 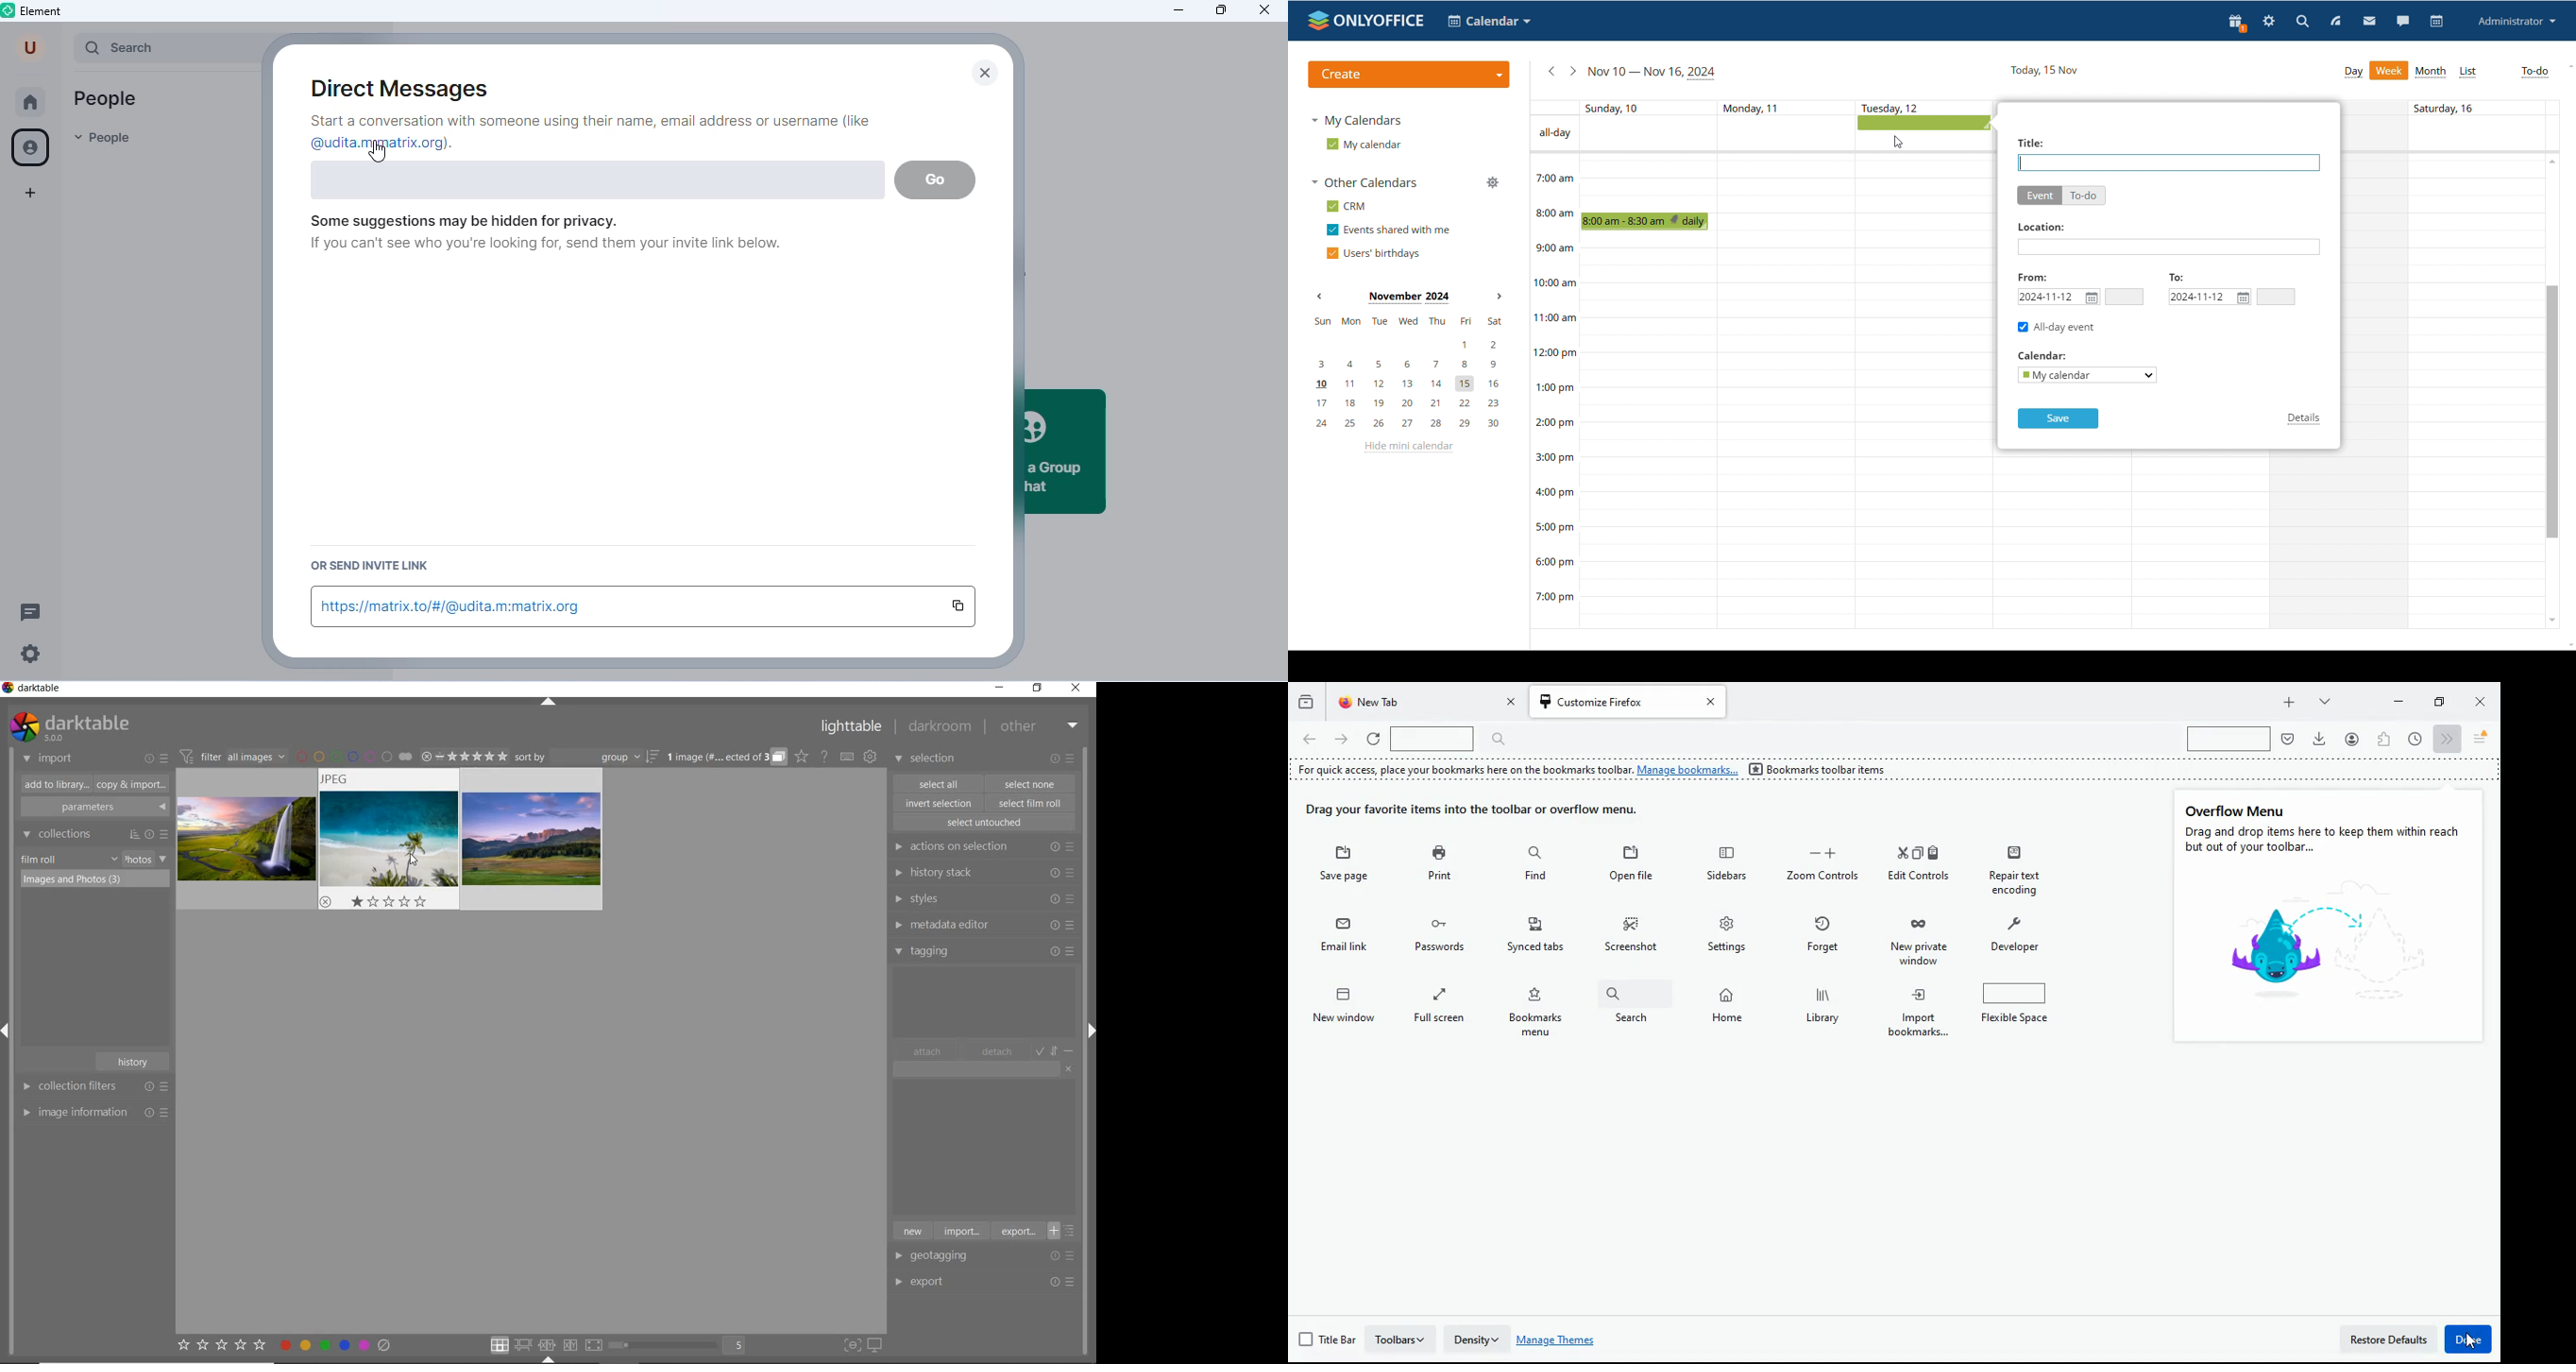 What do you see at coordinates (1066, 1231) in the screenshot?
I see `toggle list` at bounding box center [1066, 1231].